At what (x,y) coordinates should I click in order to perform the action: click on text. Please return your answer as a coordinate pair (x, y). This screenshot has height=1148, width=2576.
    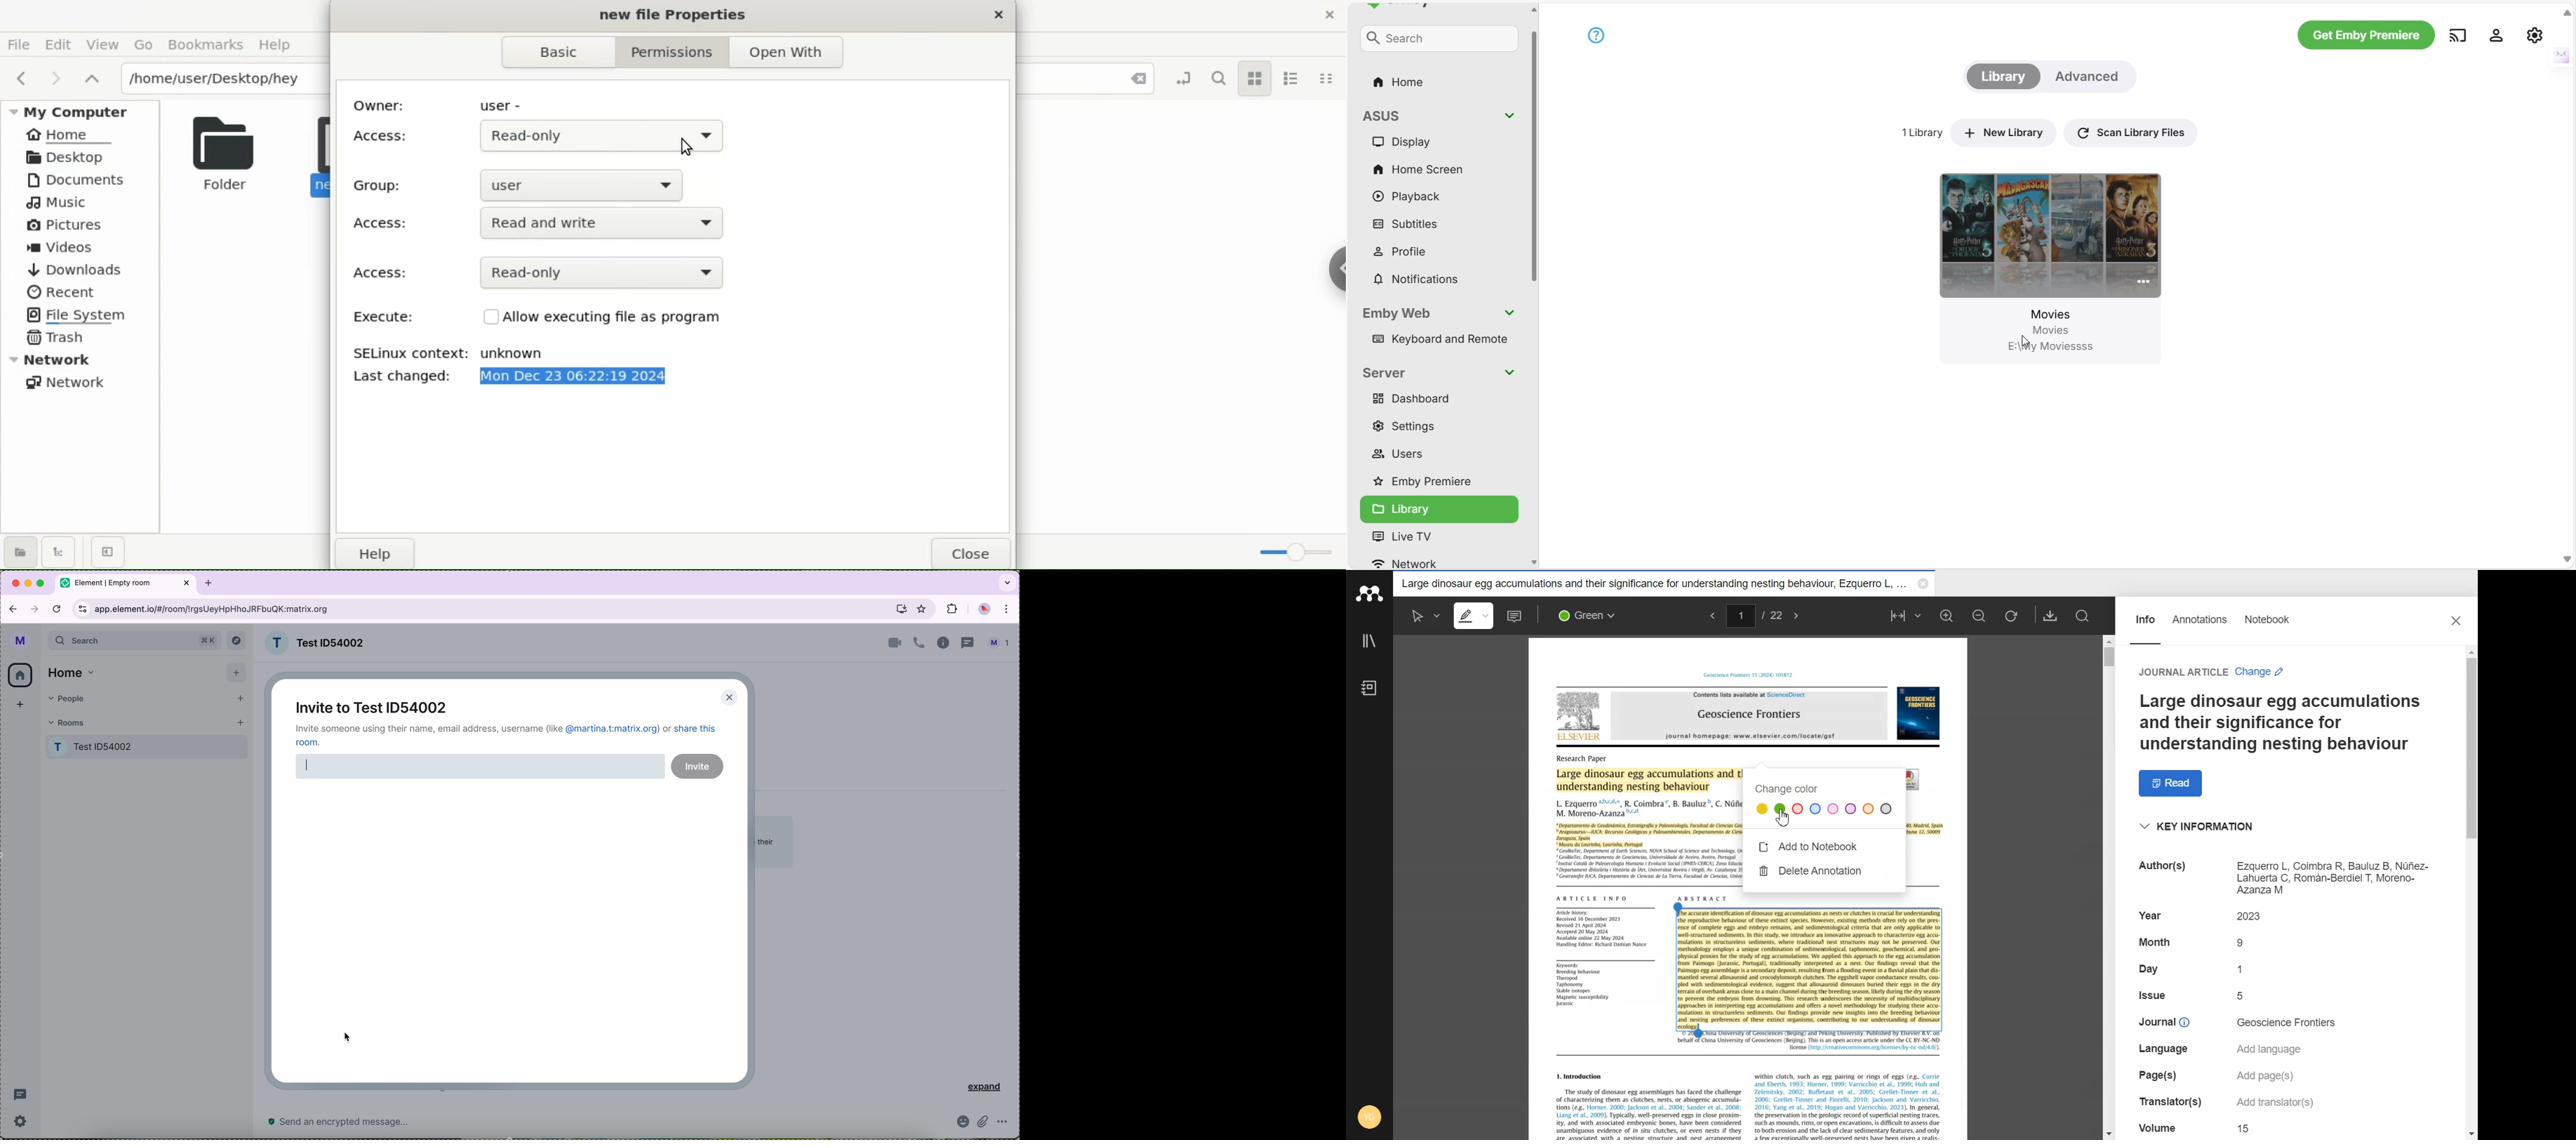
    Looking at the image, I should click on (2155, 941).